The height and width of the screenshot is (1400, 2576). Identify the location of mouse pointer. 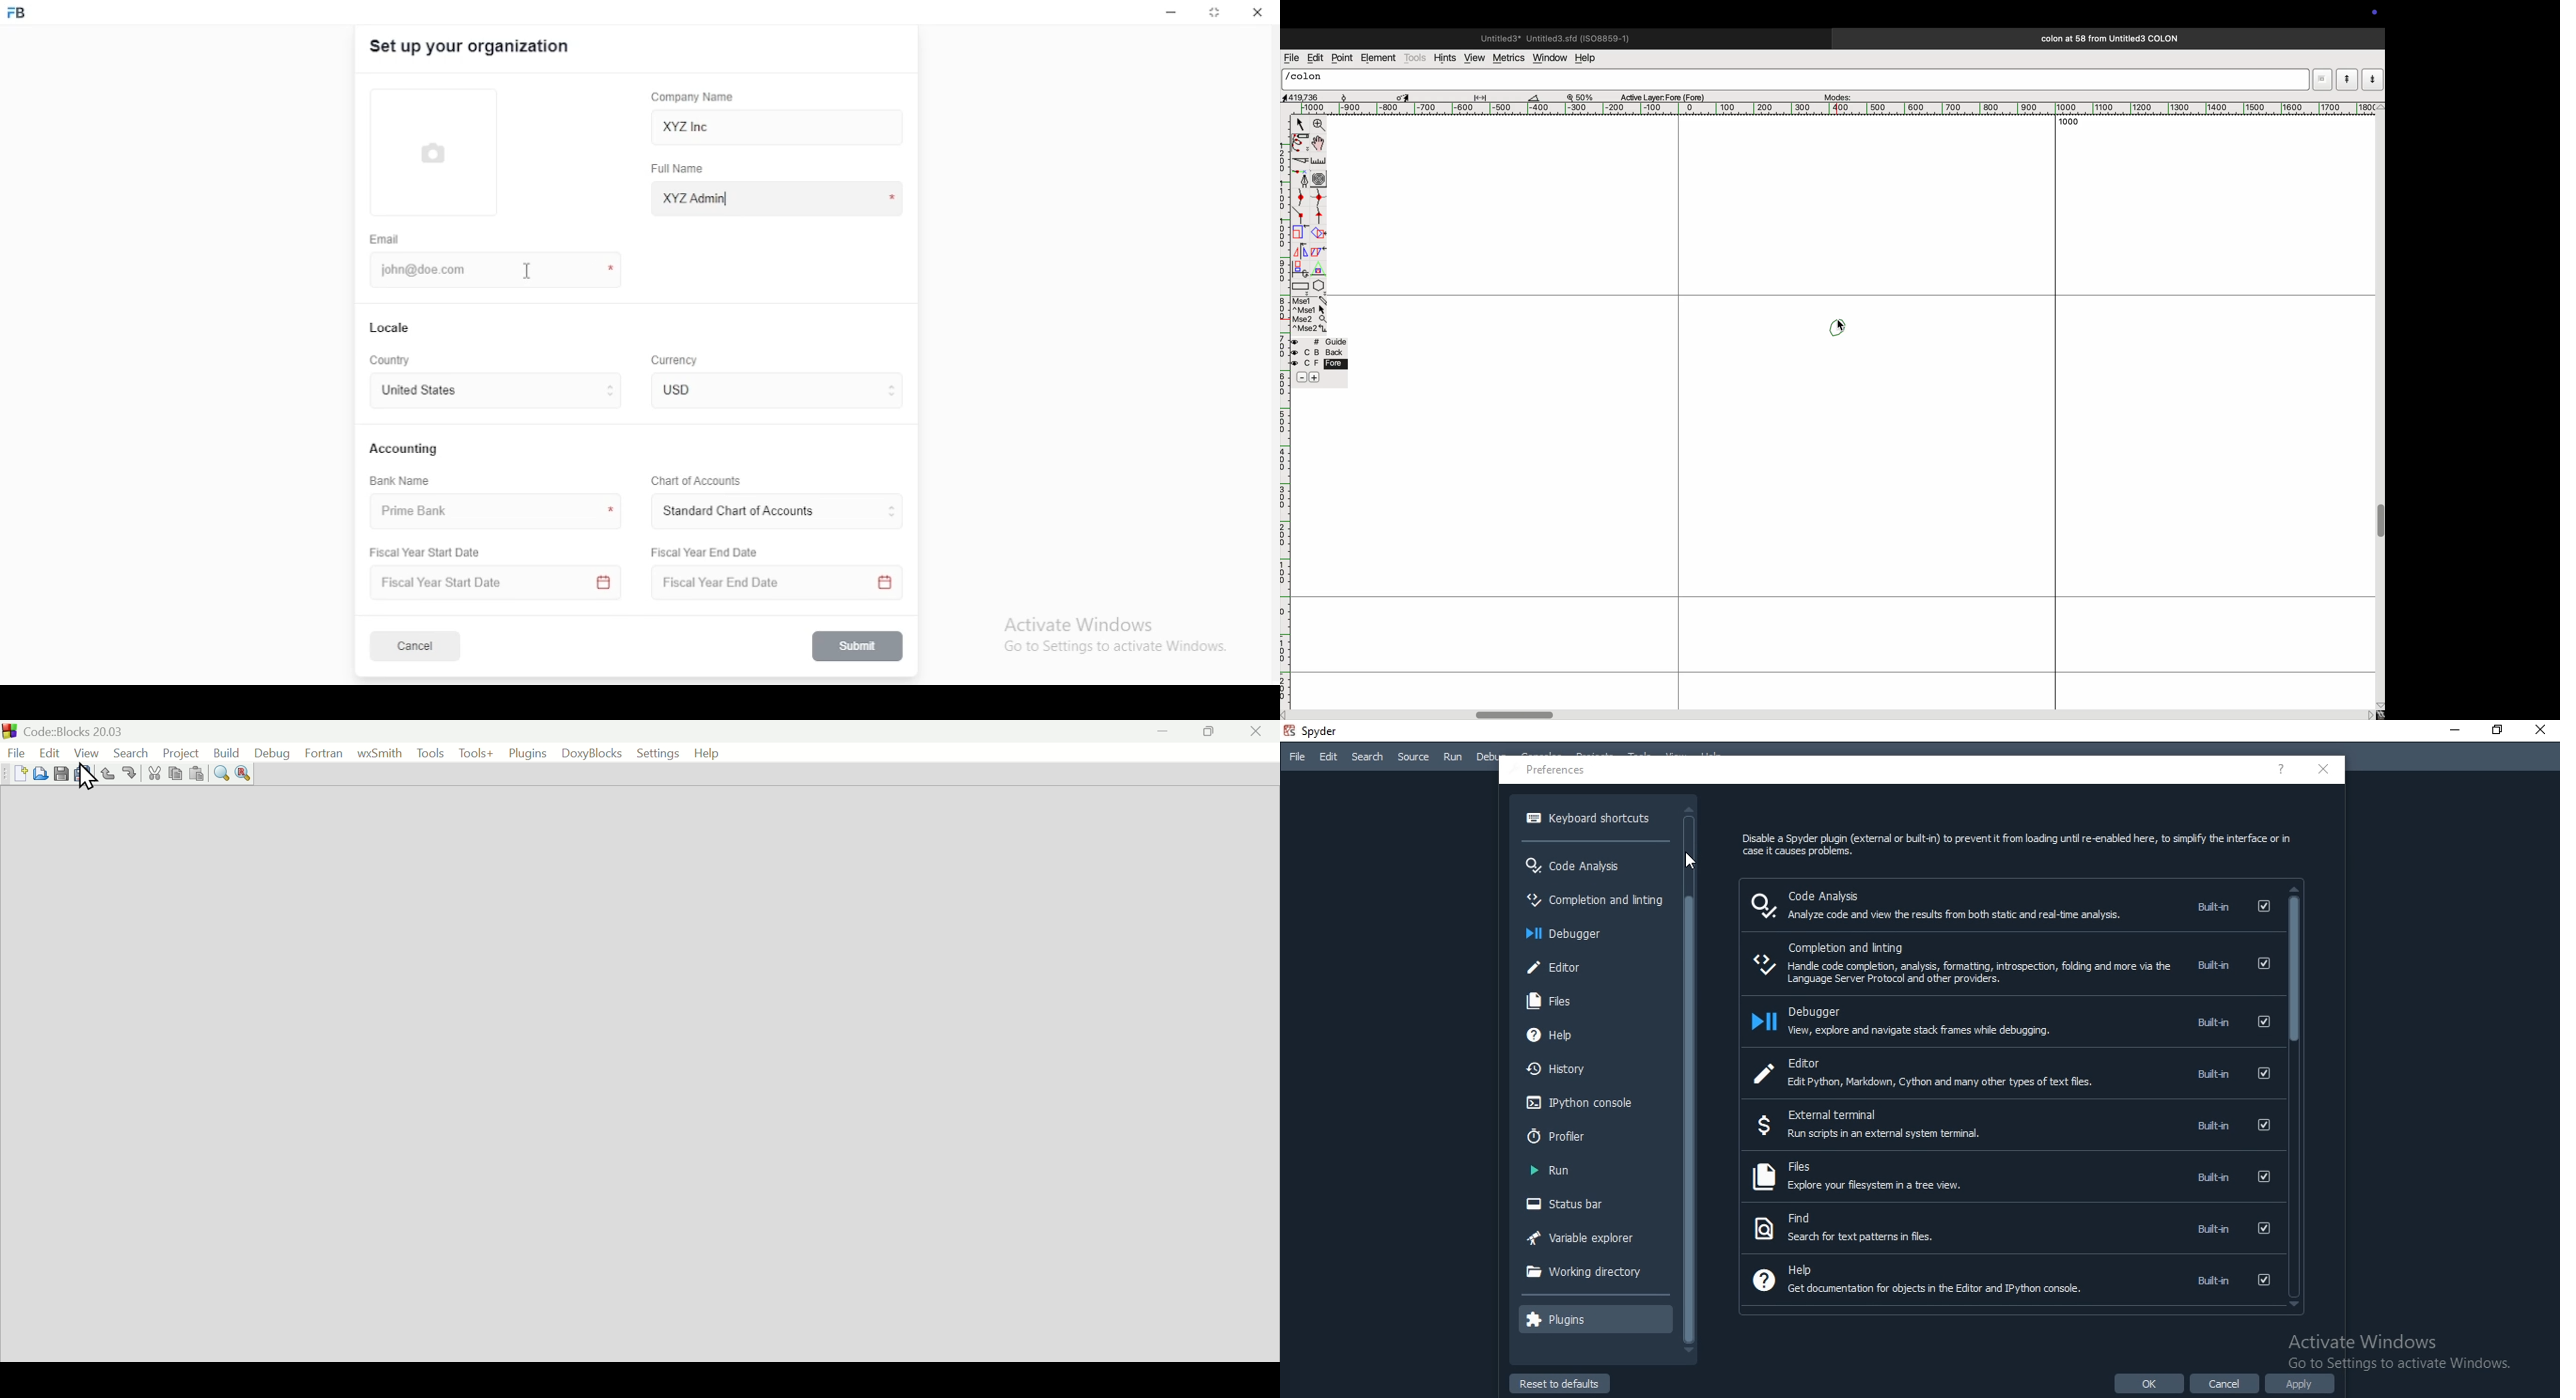
(527, 272).